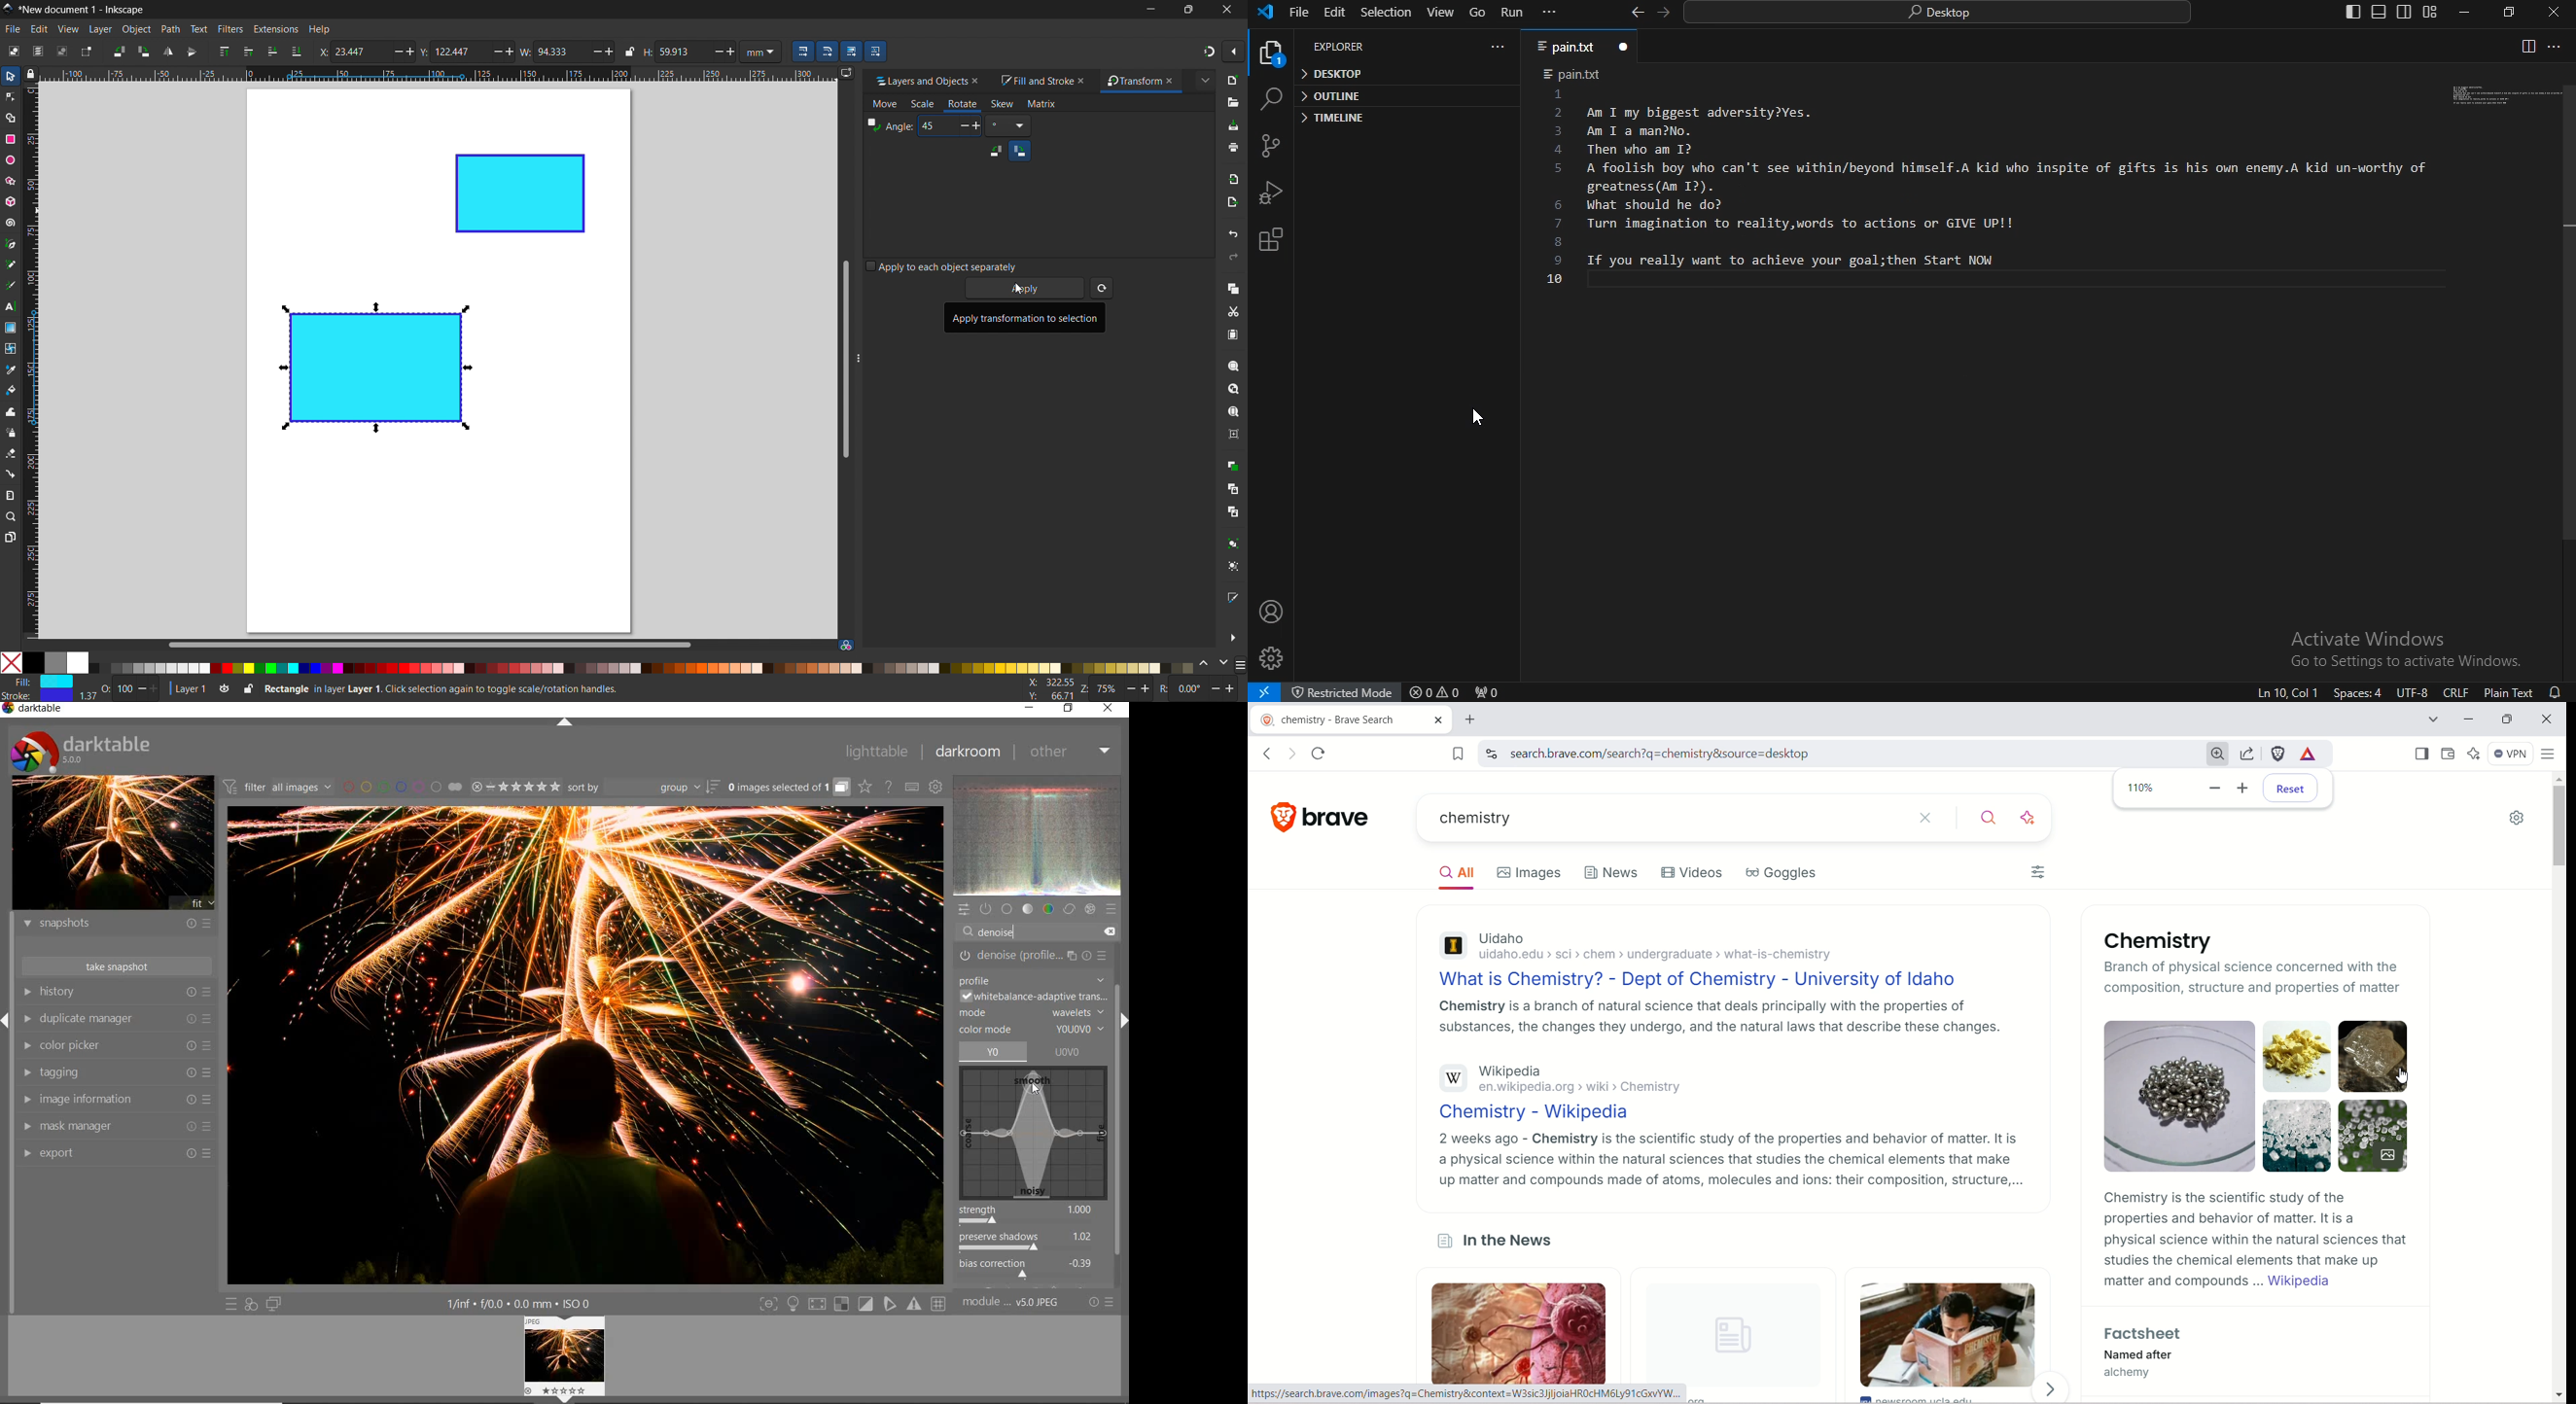 This screenshot has width=2576, height=1428. Describe the element at coordinates (528, 1304) in the screenshot. I see `1/inf*f/0.0 mm*ISO 0` at that location.